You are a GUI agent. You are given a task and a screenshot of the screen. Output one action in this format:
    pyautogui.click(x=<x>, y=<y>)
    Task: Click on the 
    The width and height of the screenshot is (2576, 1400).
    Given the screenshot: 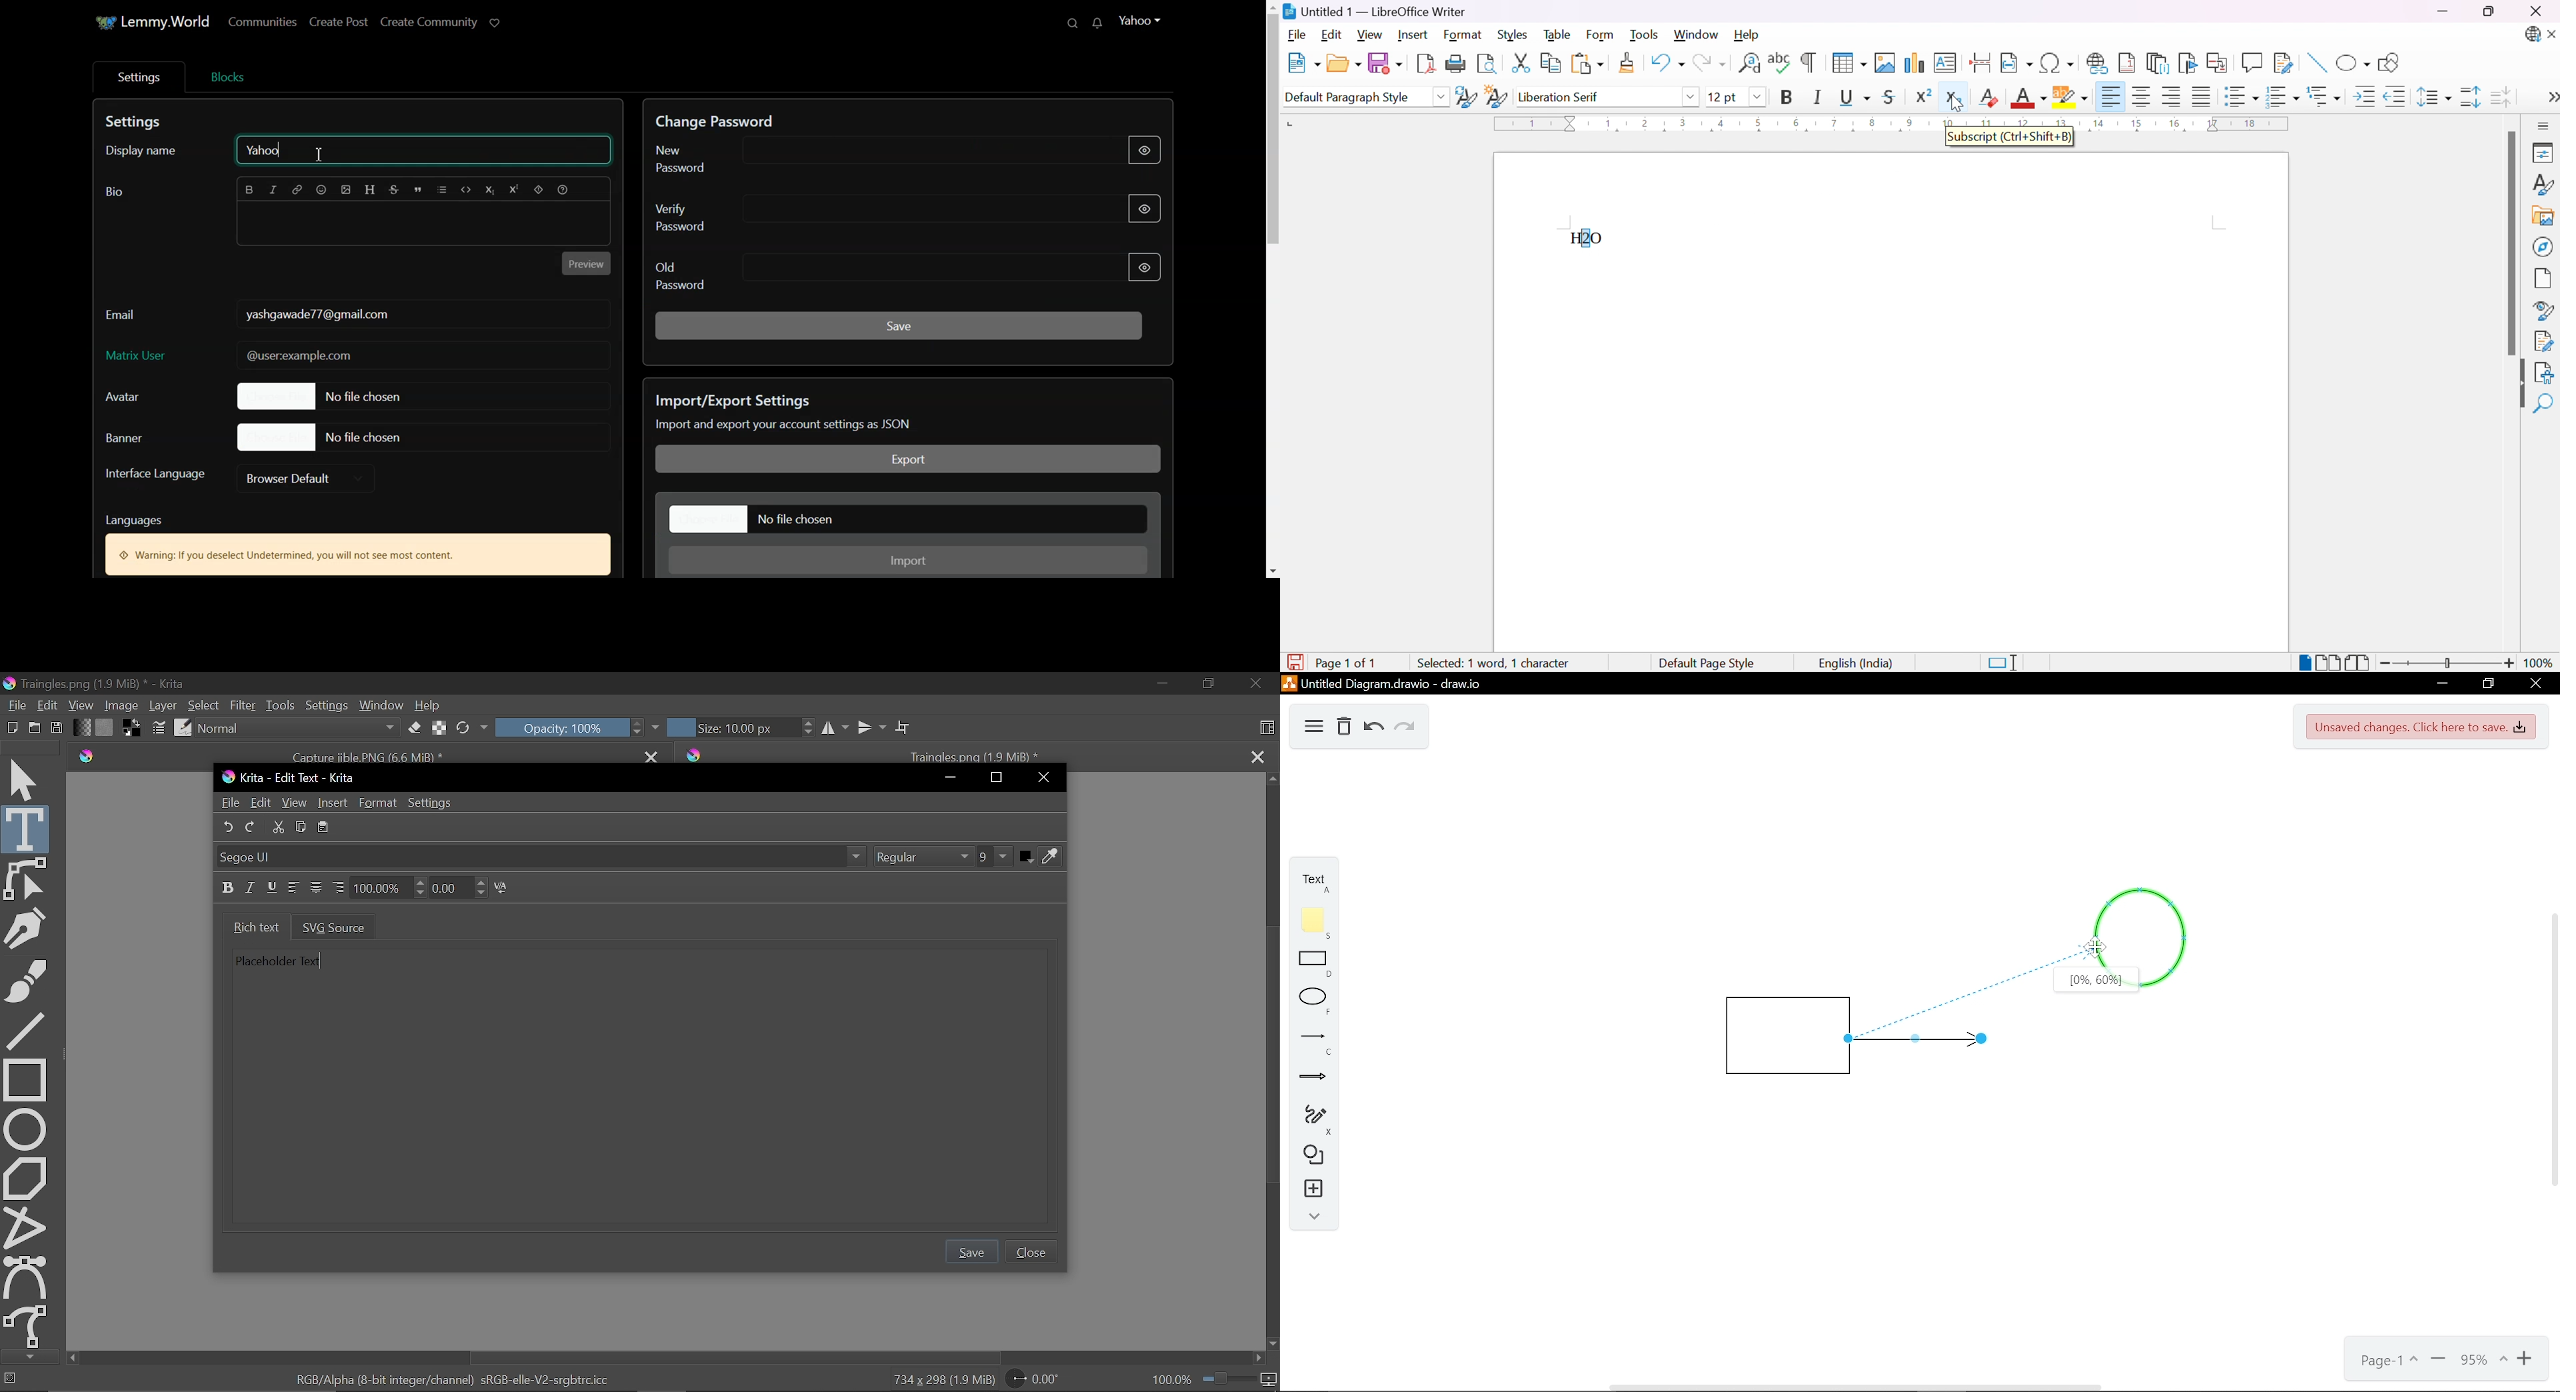 What is the action you would take?
    pyautogui.click(x=1101, y=24)
    